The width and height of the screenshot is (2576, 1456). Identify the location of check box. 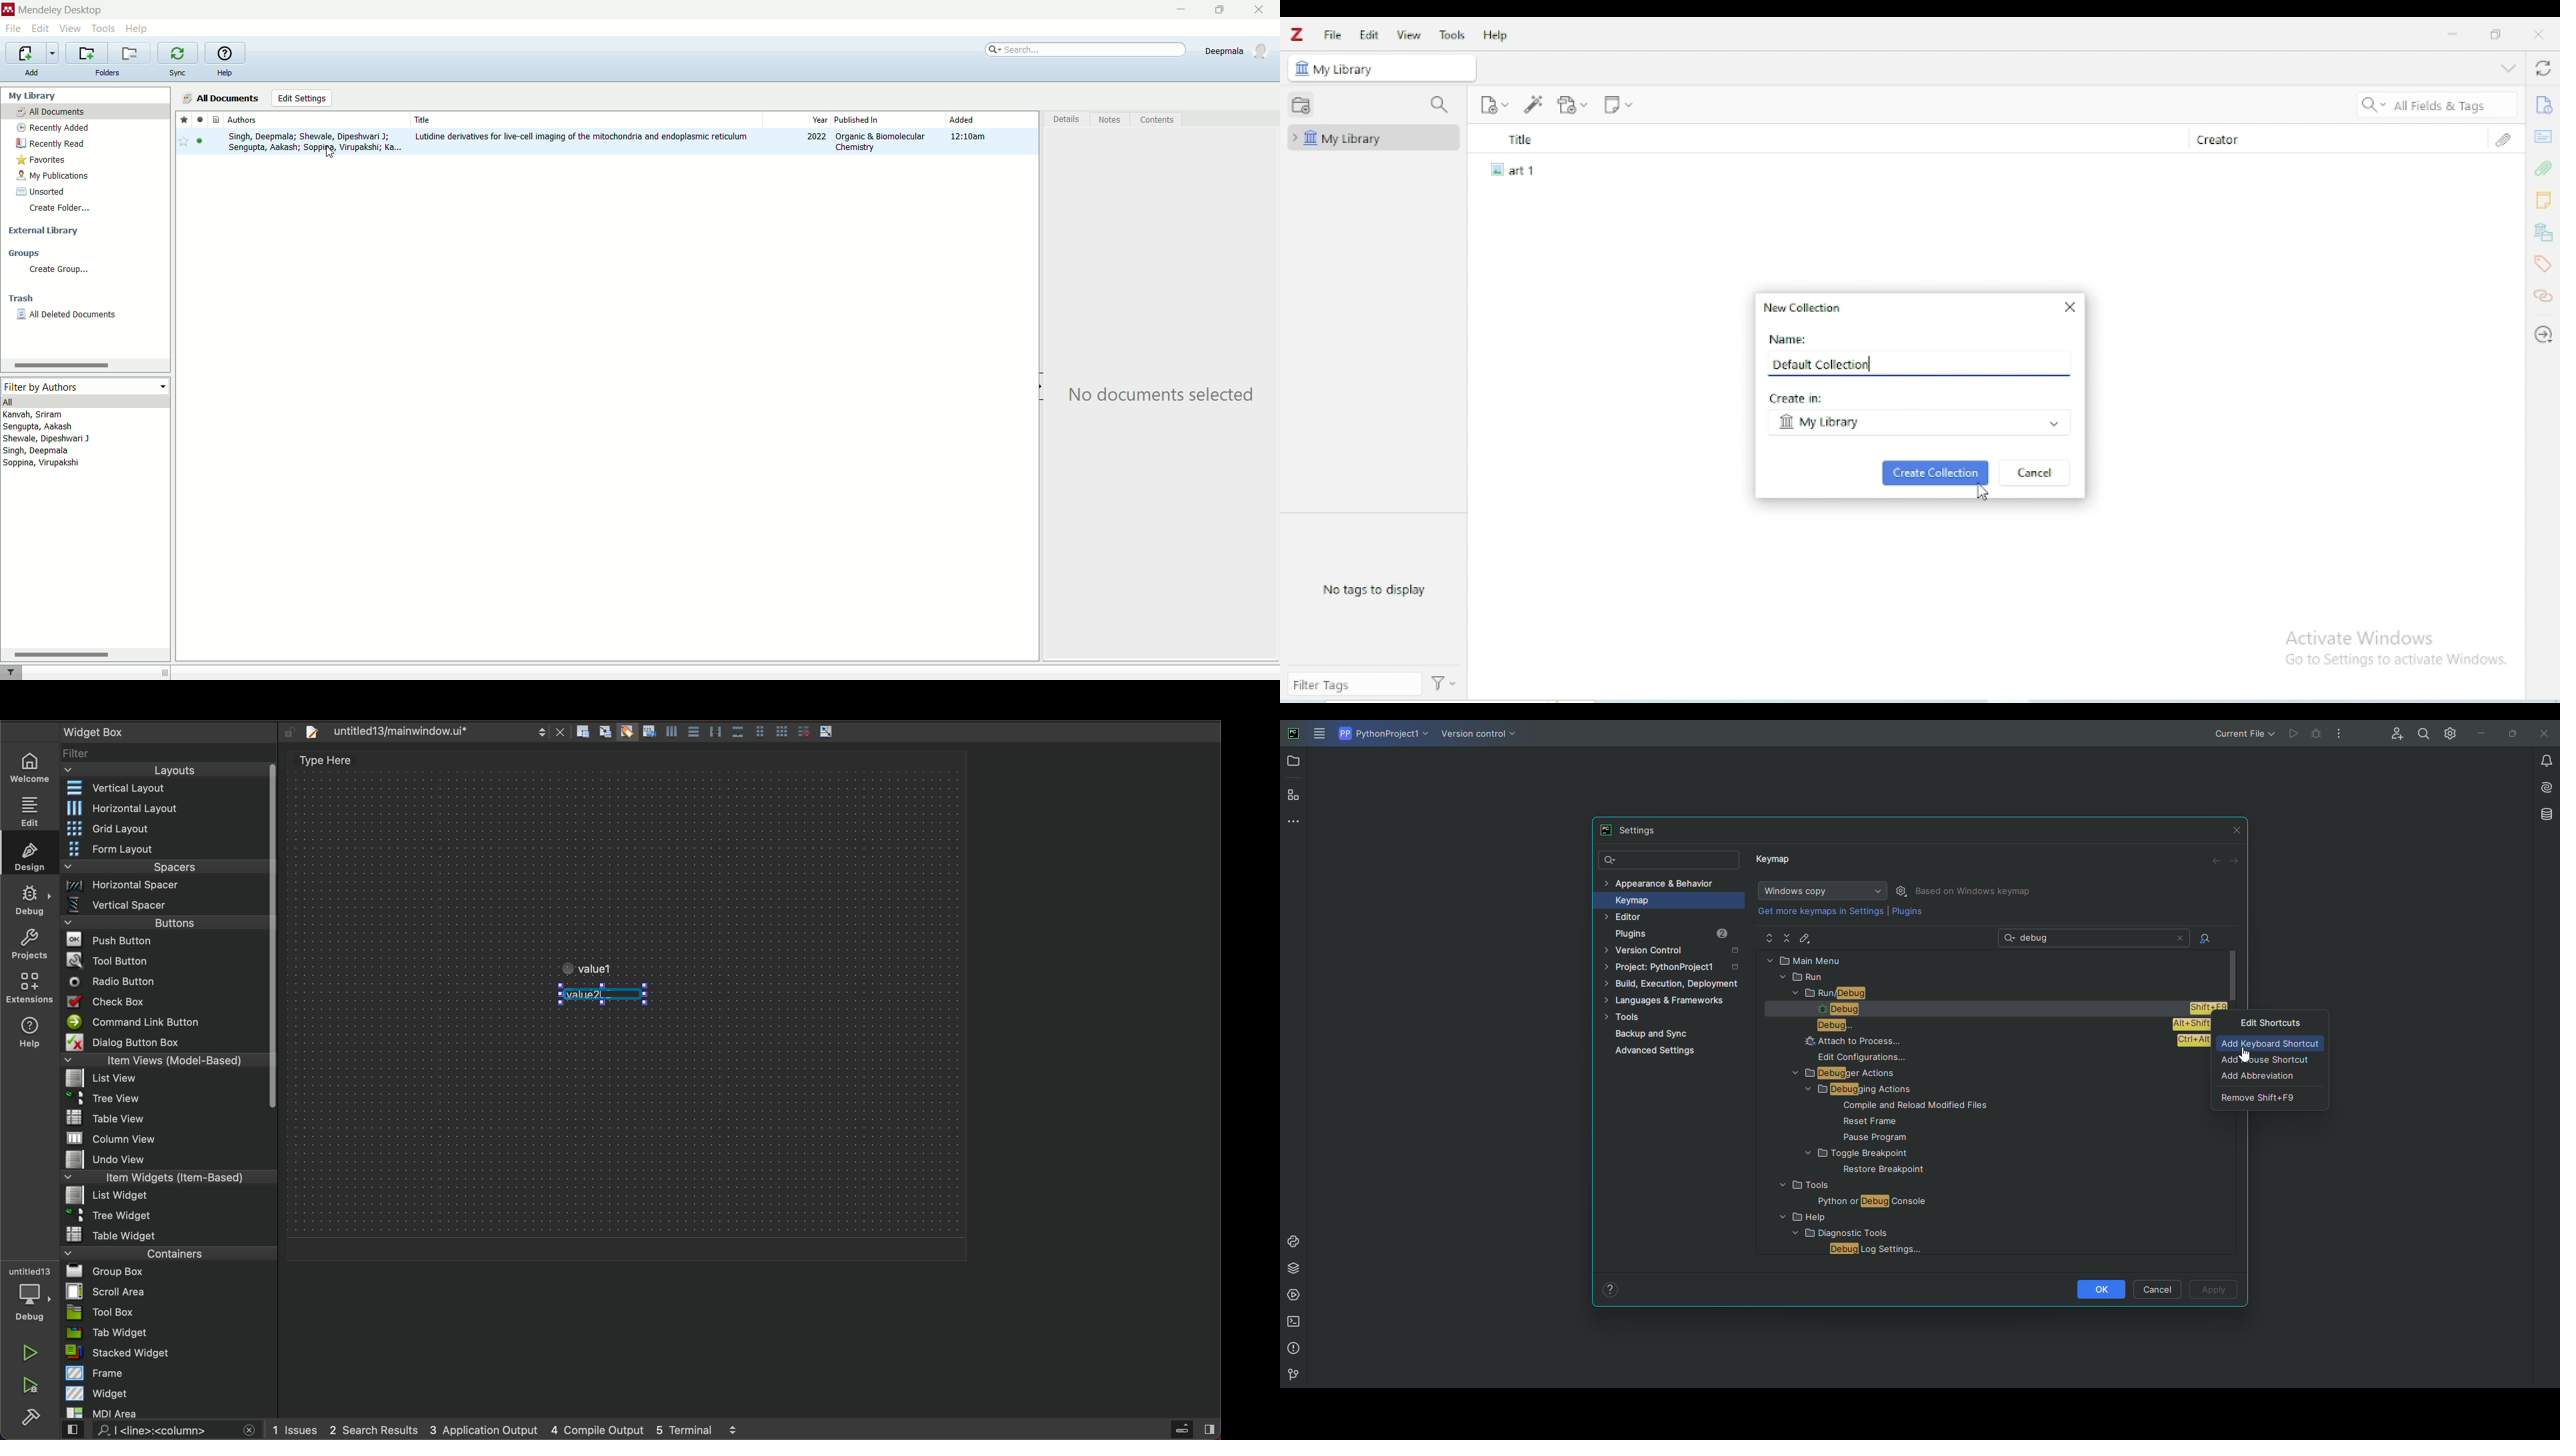
(165, 1003).